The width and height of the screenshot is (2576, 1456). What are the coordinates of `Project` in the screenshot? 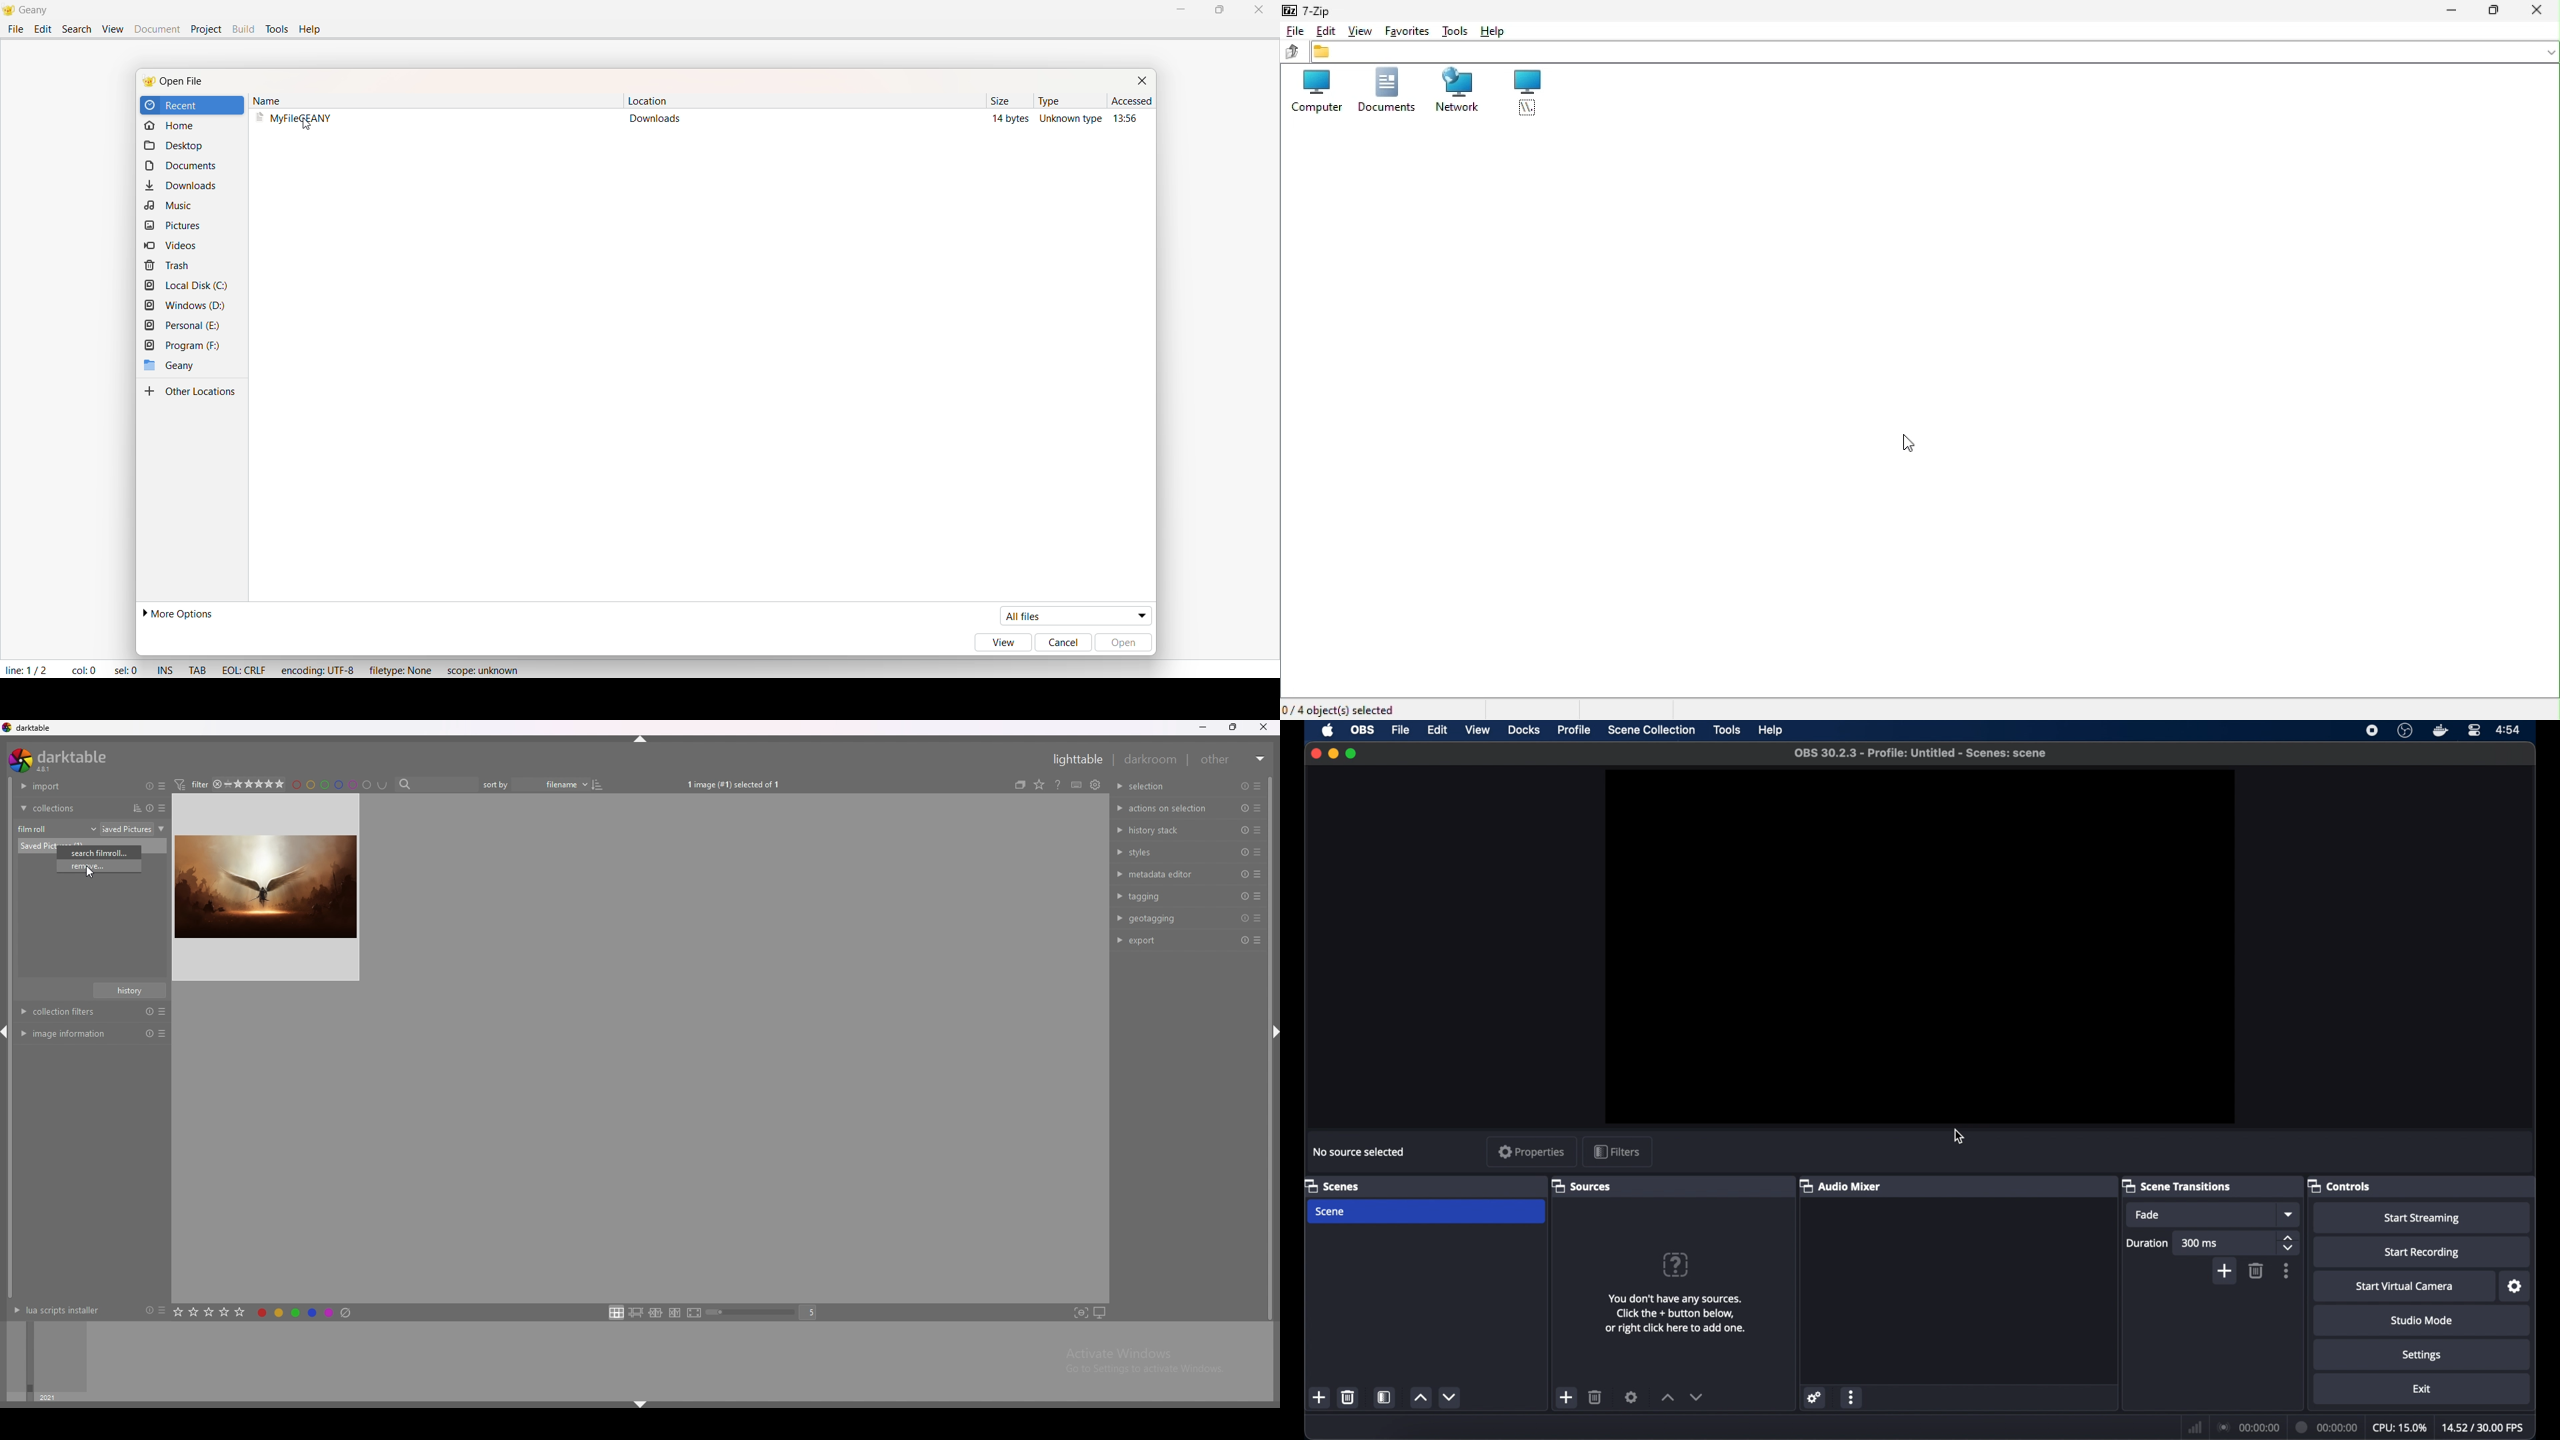 It's located at (206, 29).